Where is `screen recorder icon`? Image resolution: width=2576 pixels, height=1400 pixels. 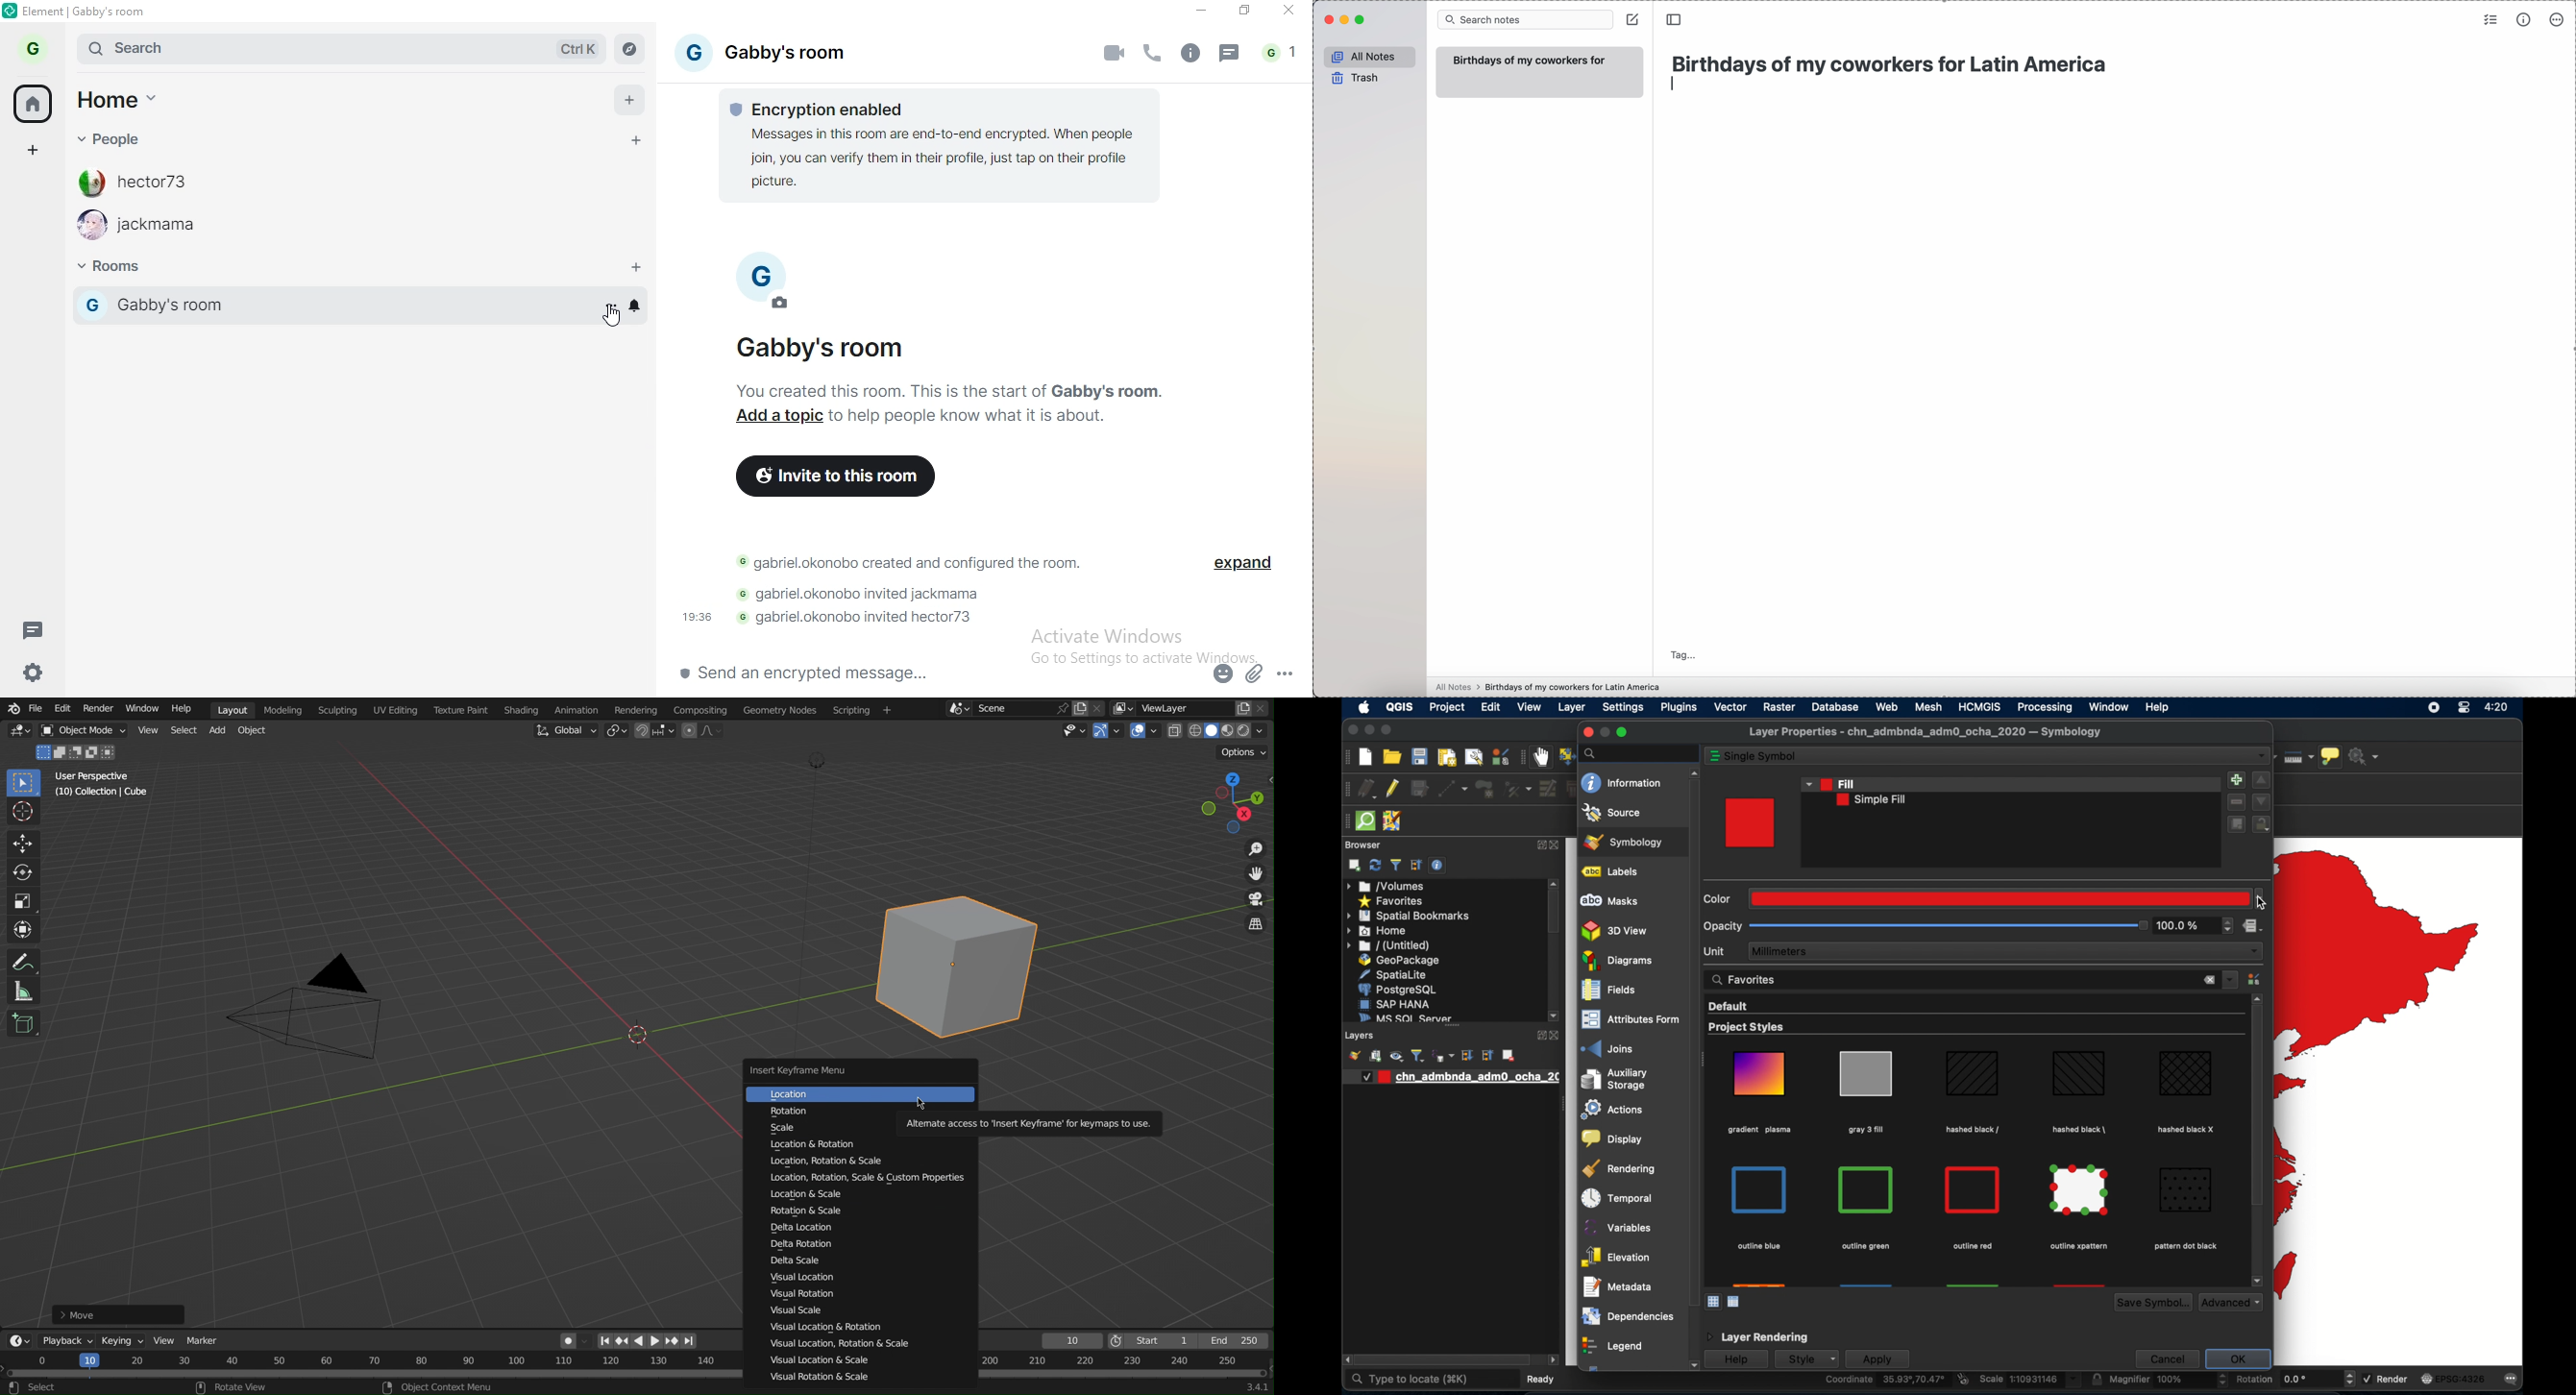
screen recorder icon is located at coordinates (2434, 707).